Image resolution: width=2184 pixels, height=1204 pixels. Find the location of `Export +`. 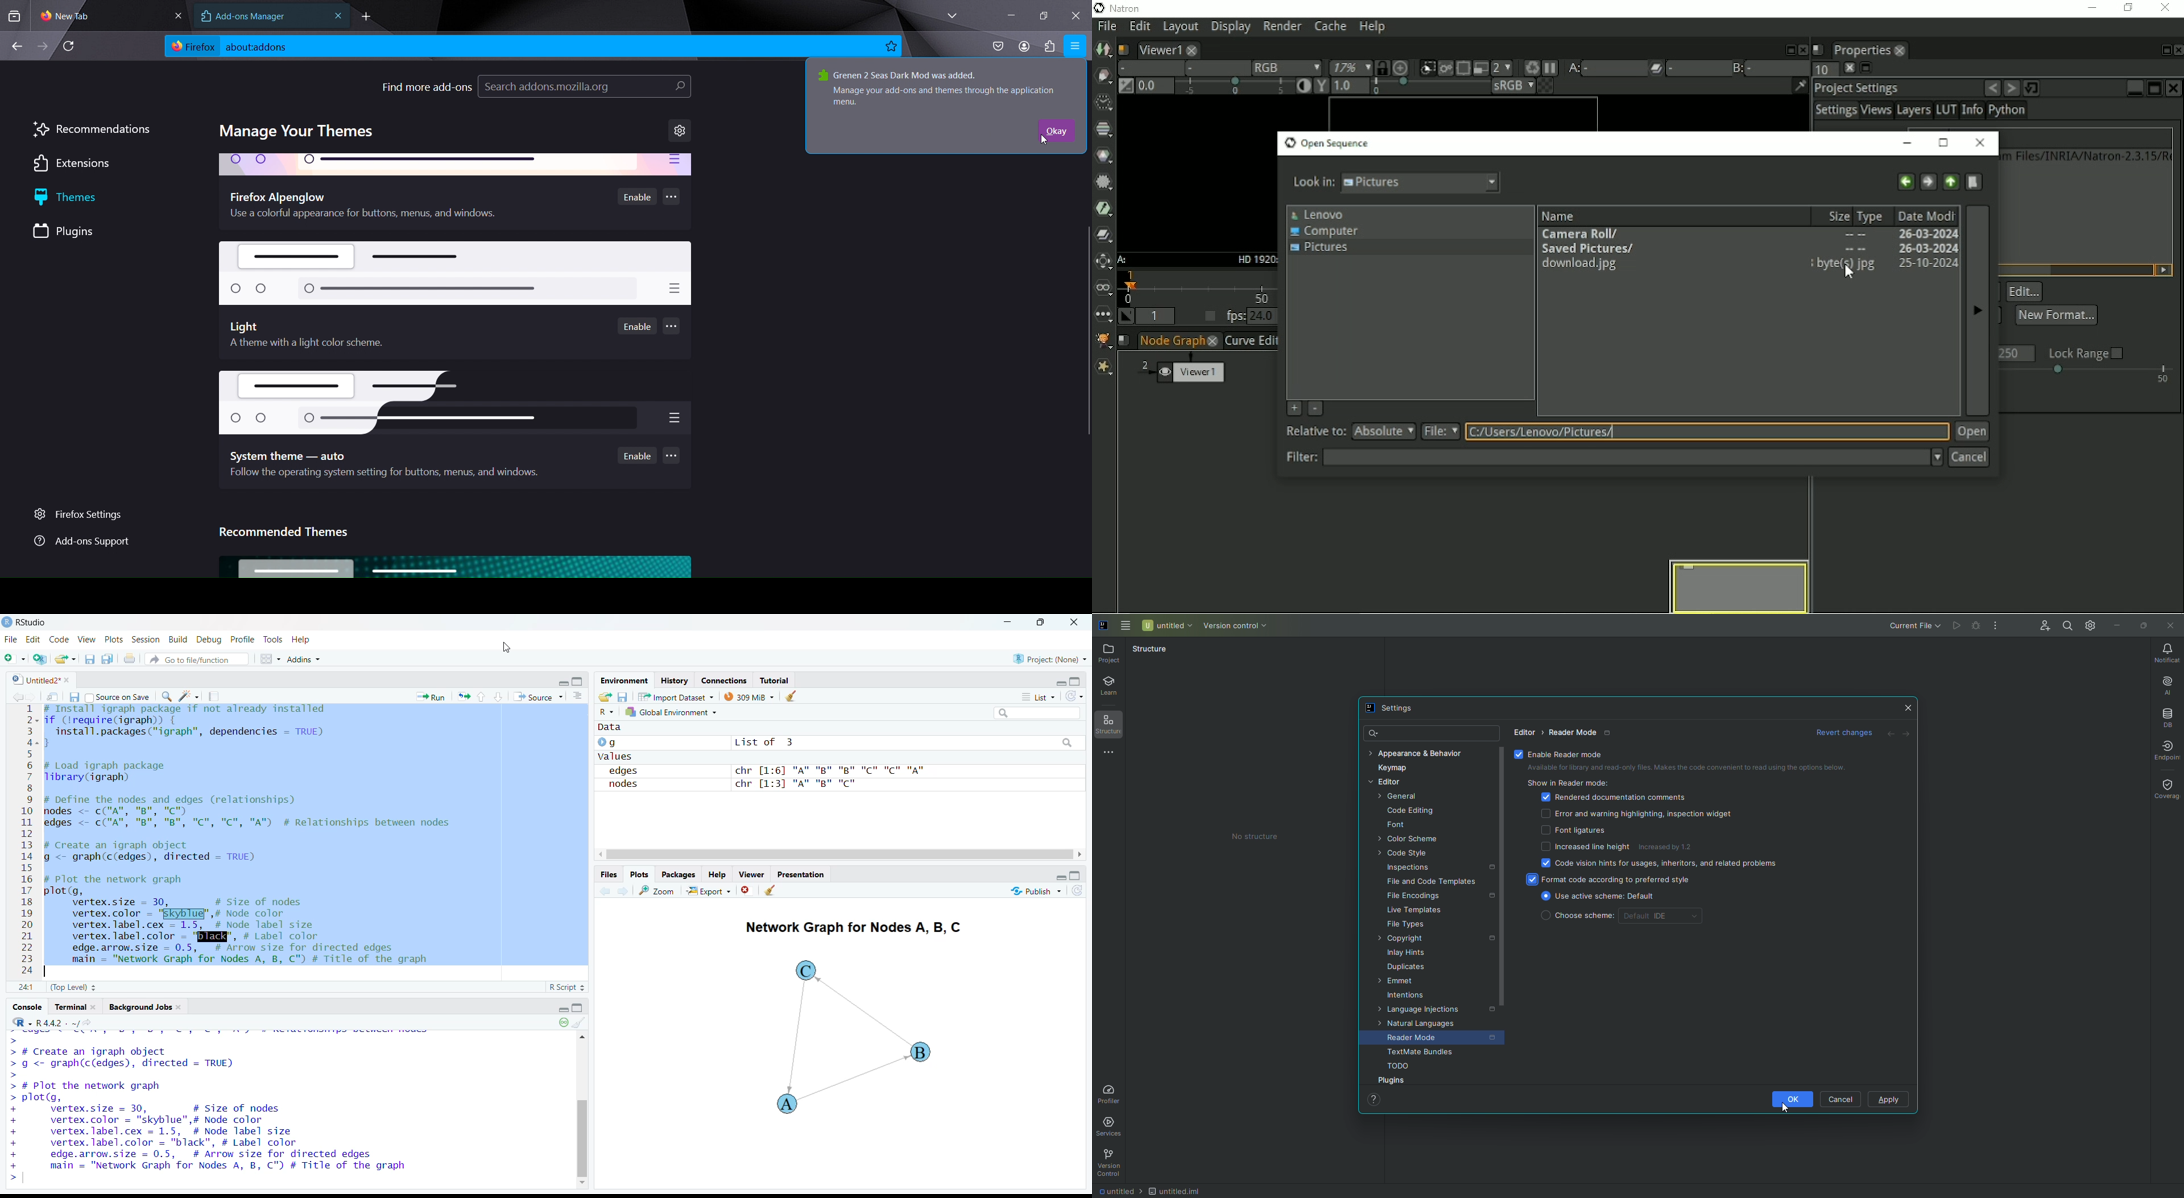

Export + is located at coordinates (708, 891).